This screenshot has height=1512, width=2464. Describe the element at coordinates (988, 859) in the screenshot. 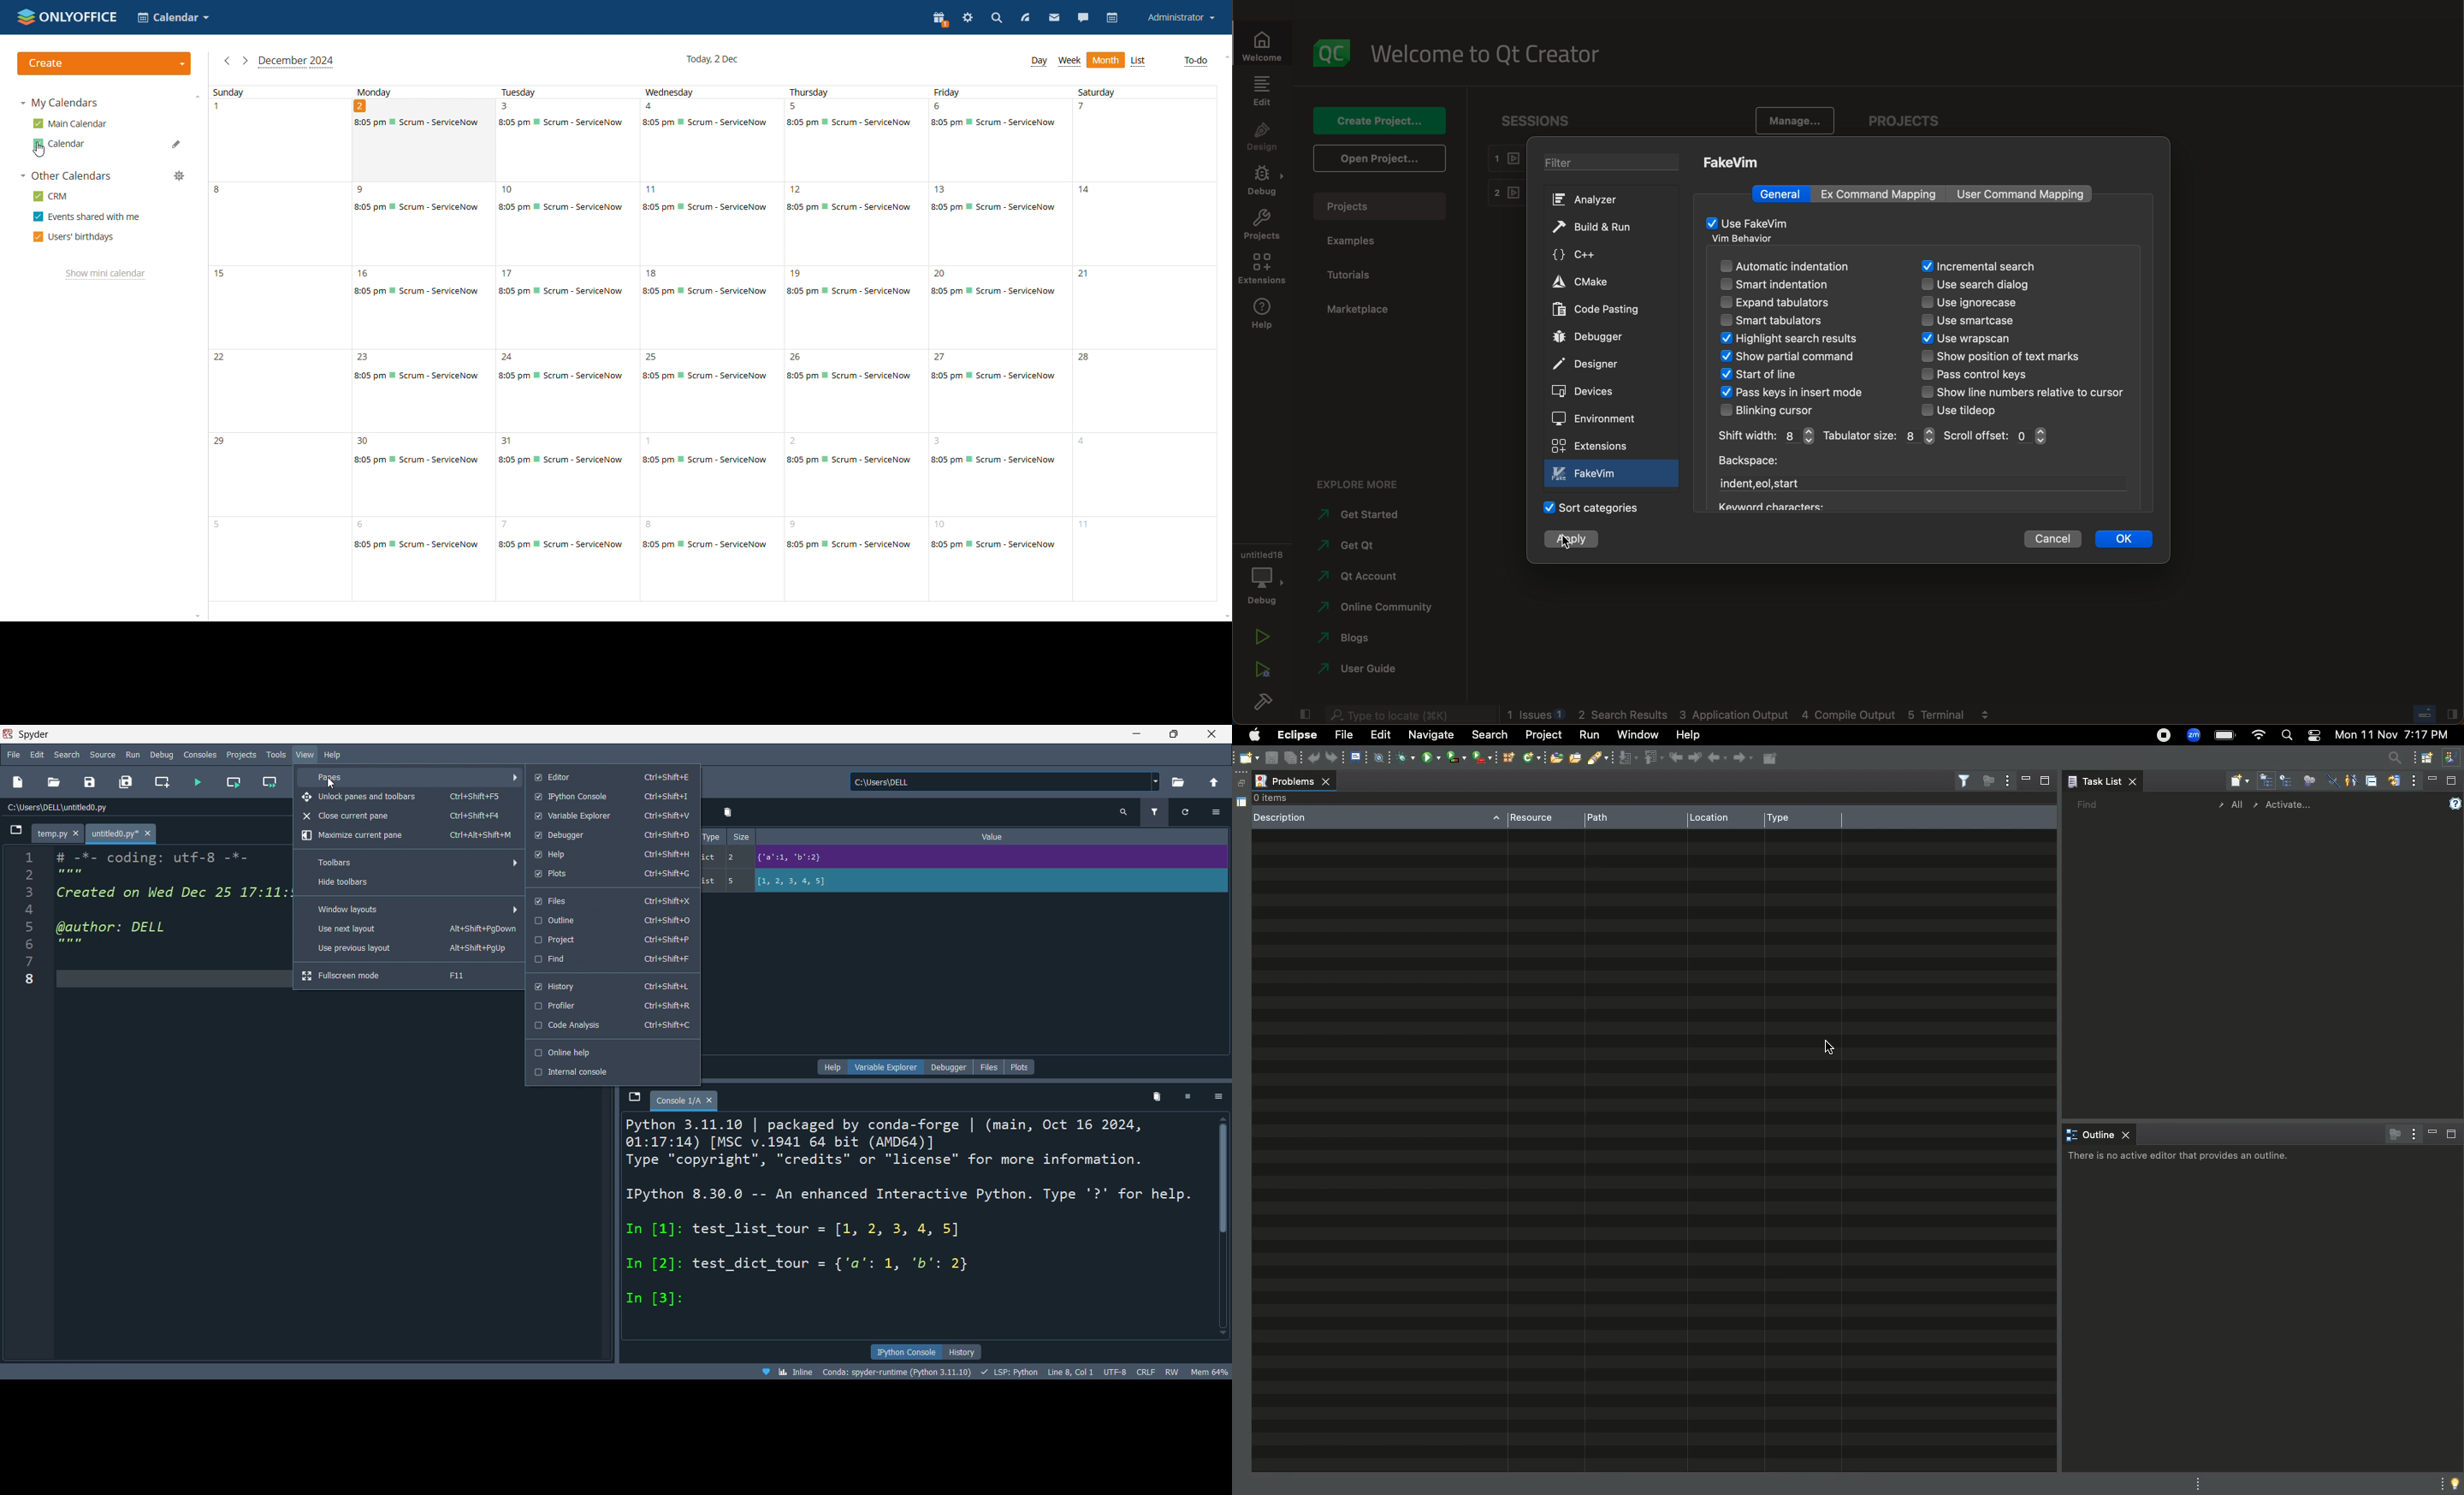

I see `variable value` at that location.